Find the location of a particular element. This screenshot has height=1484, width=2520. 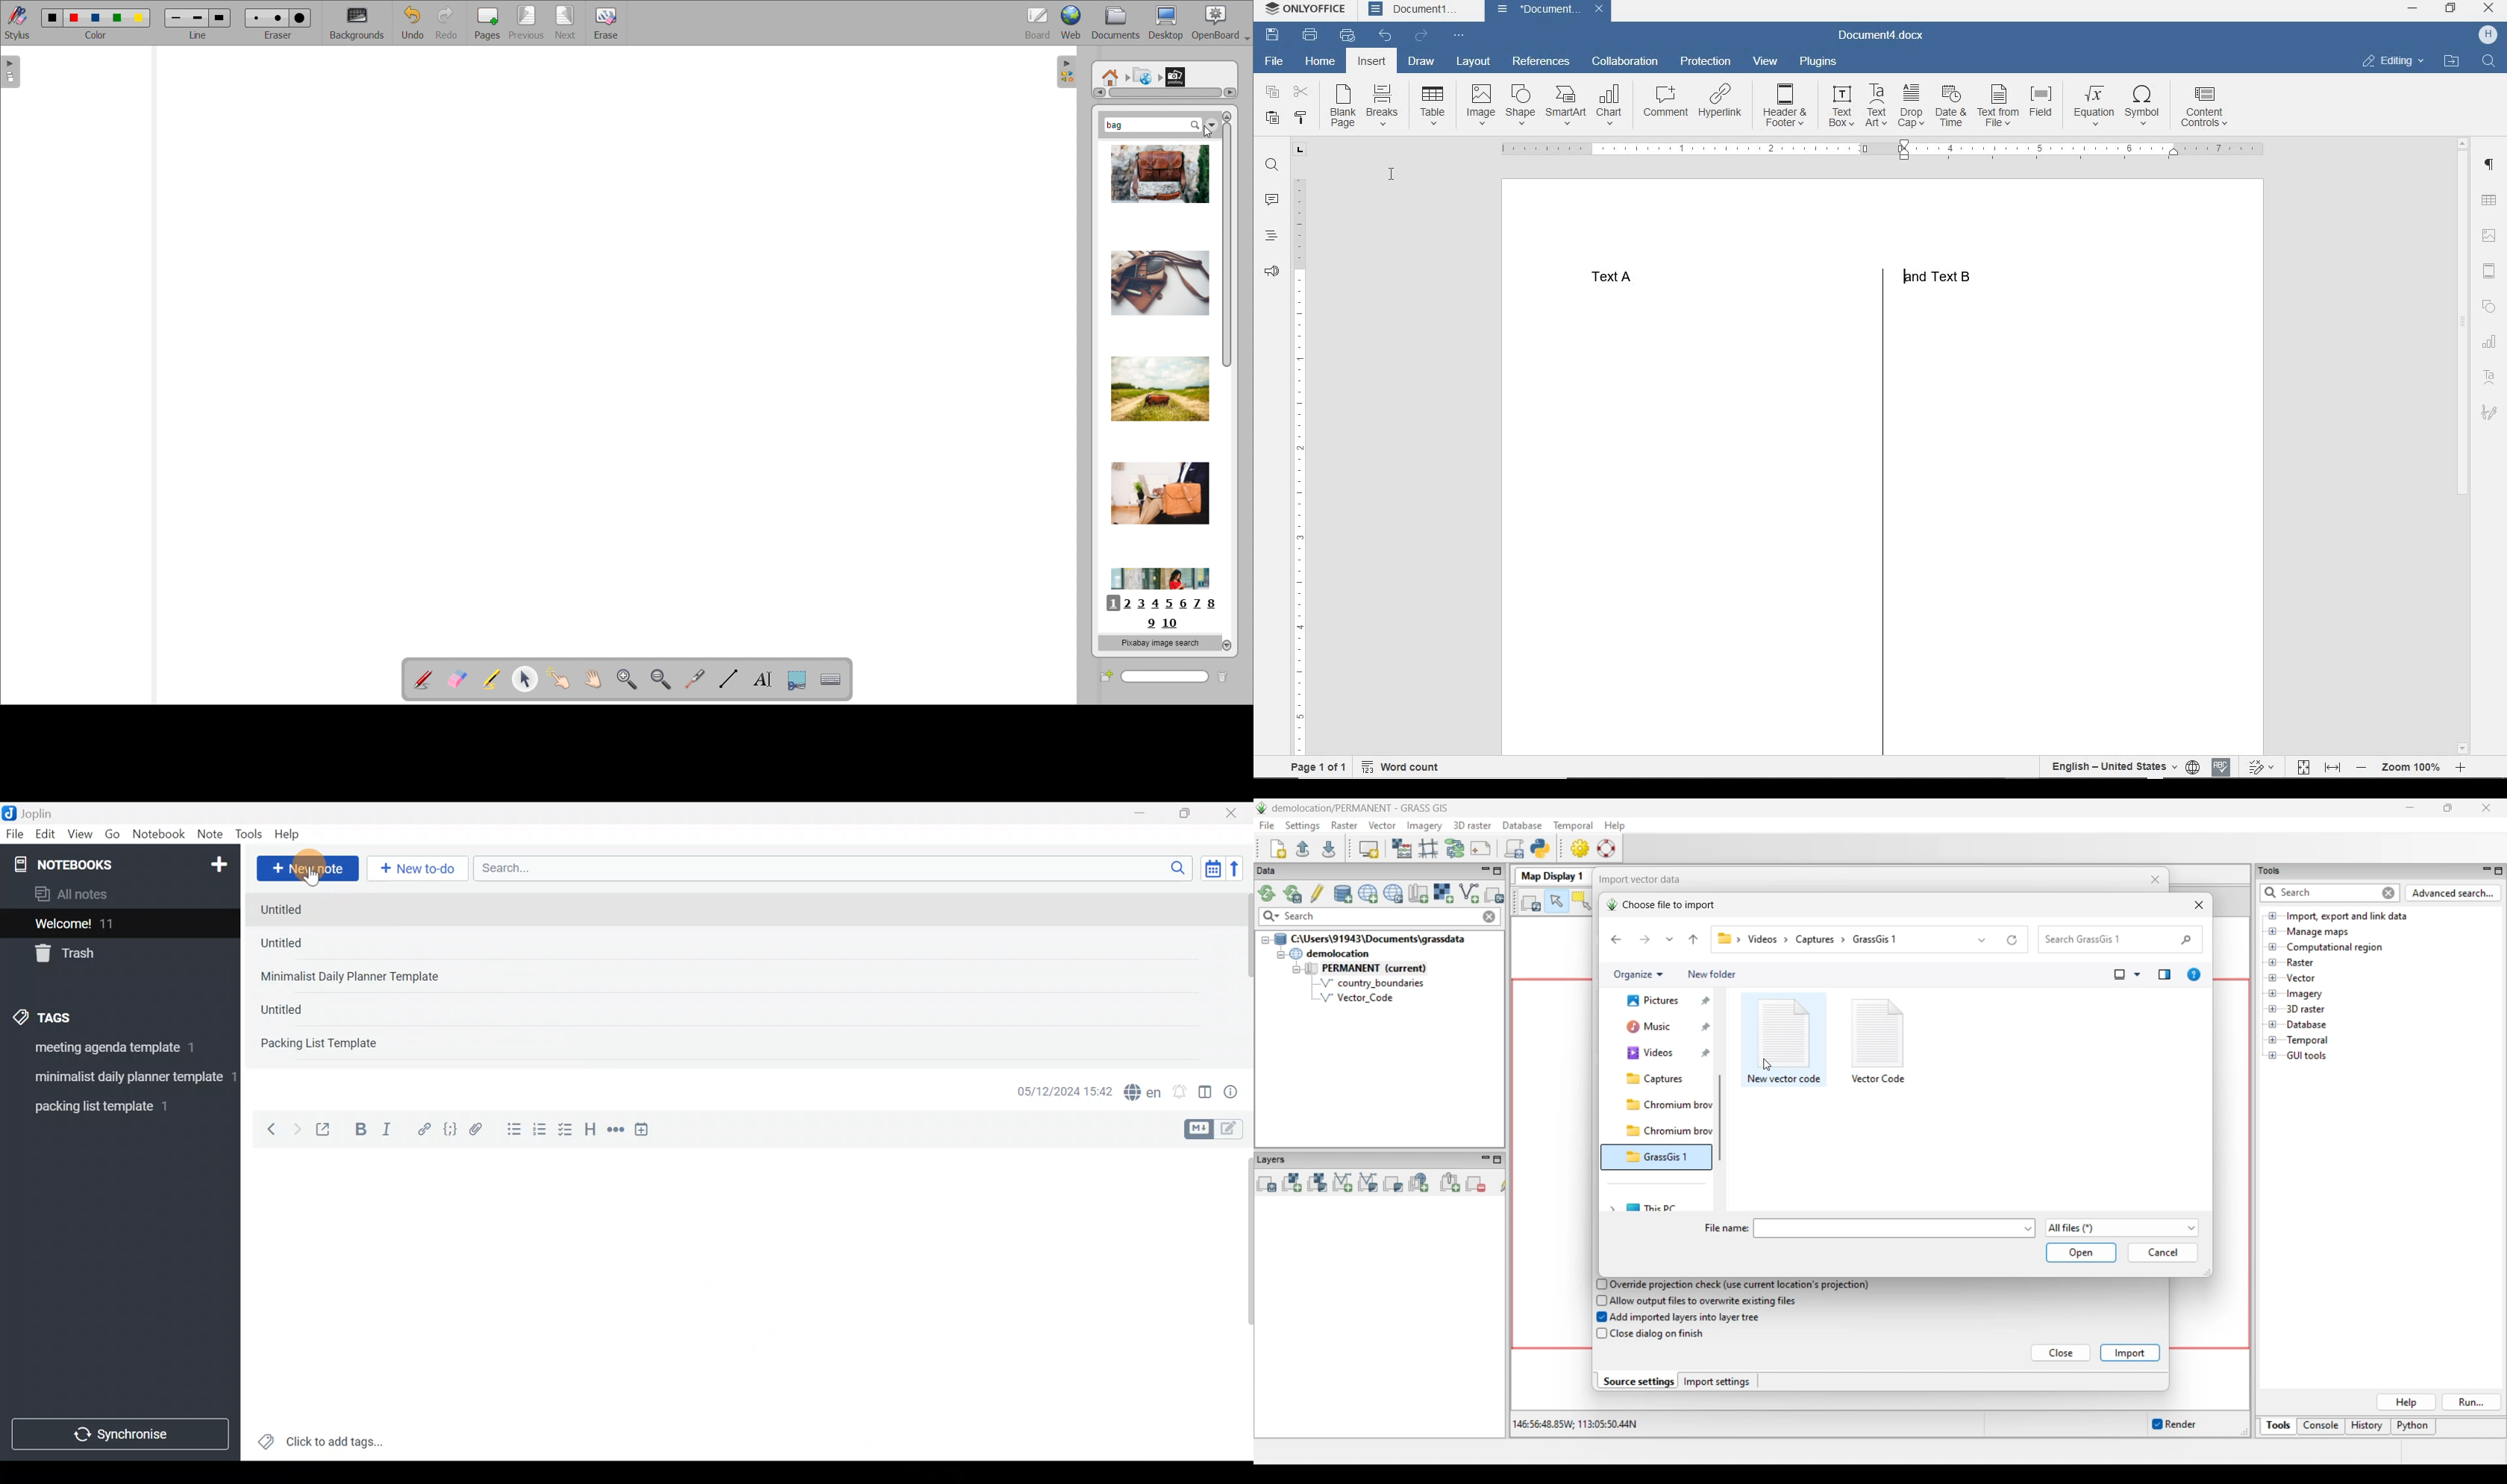

CHART is located at coordinates (2489, 341).